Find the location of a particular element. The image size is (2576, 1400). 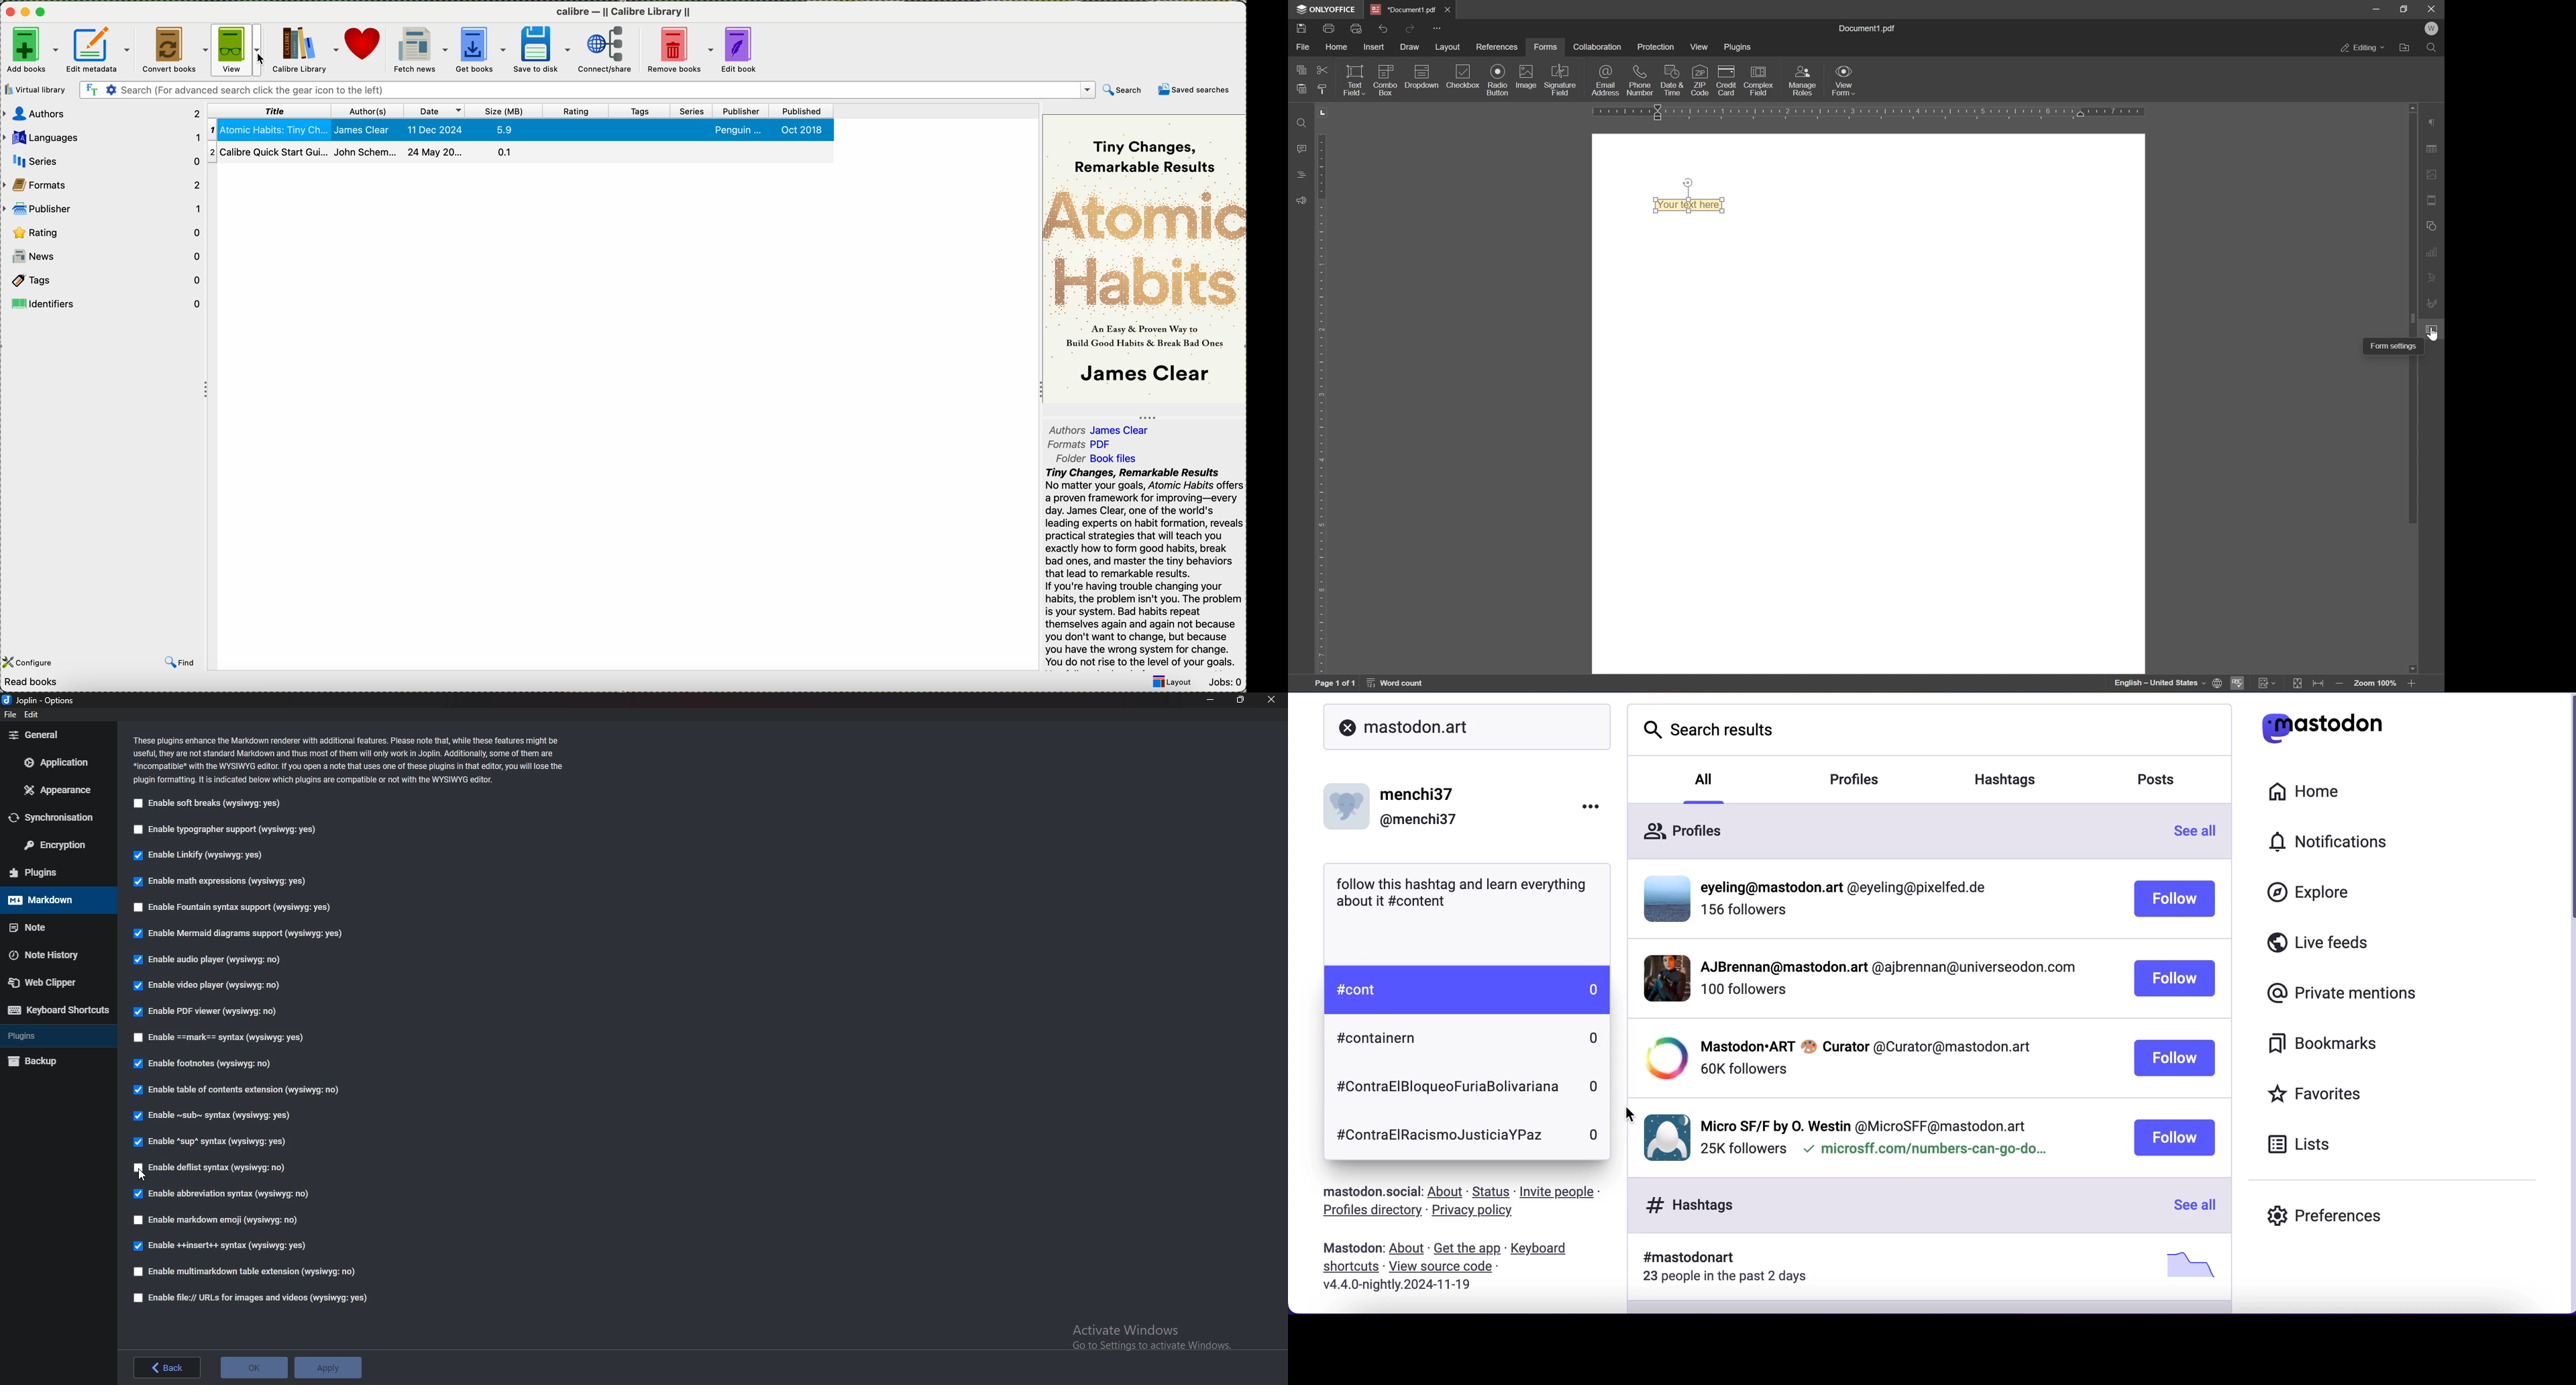

series is located at coordinates (692, 112).